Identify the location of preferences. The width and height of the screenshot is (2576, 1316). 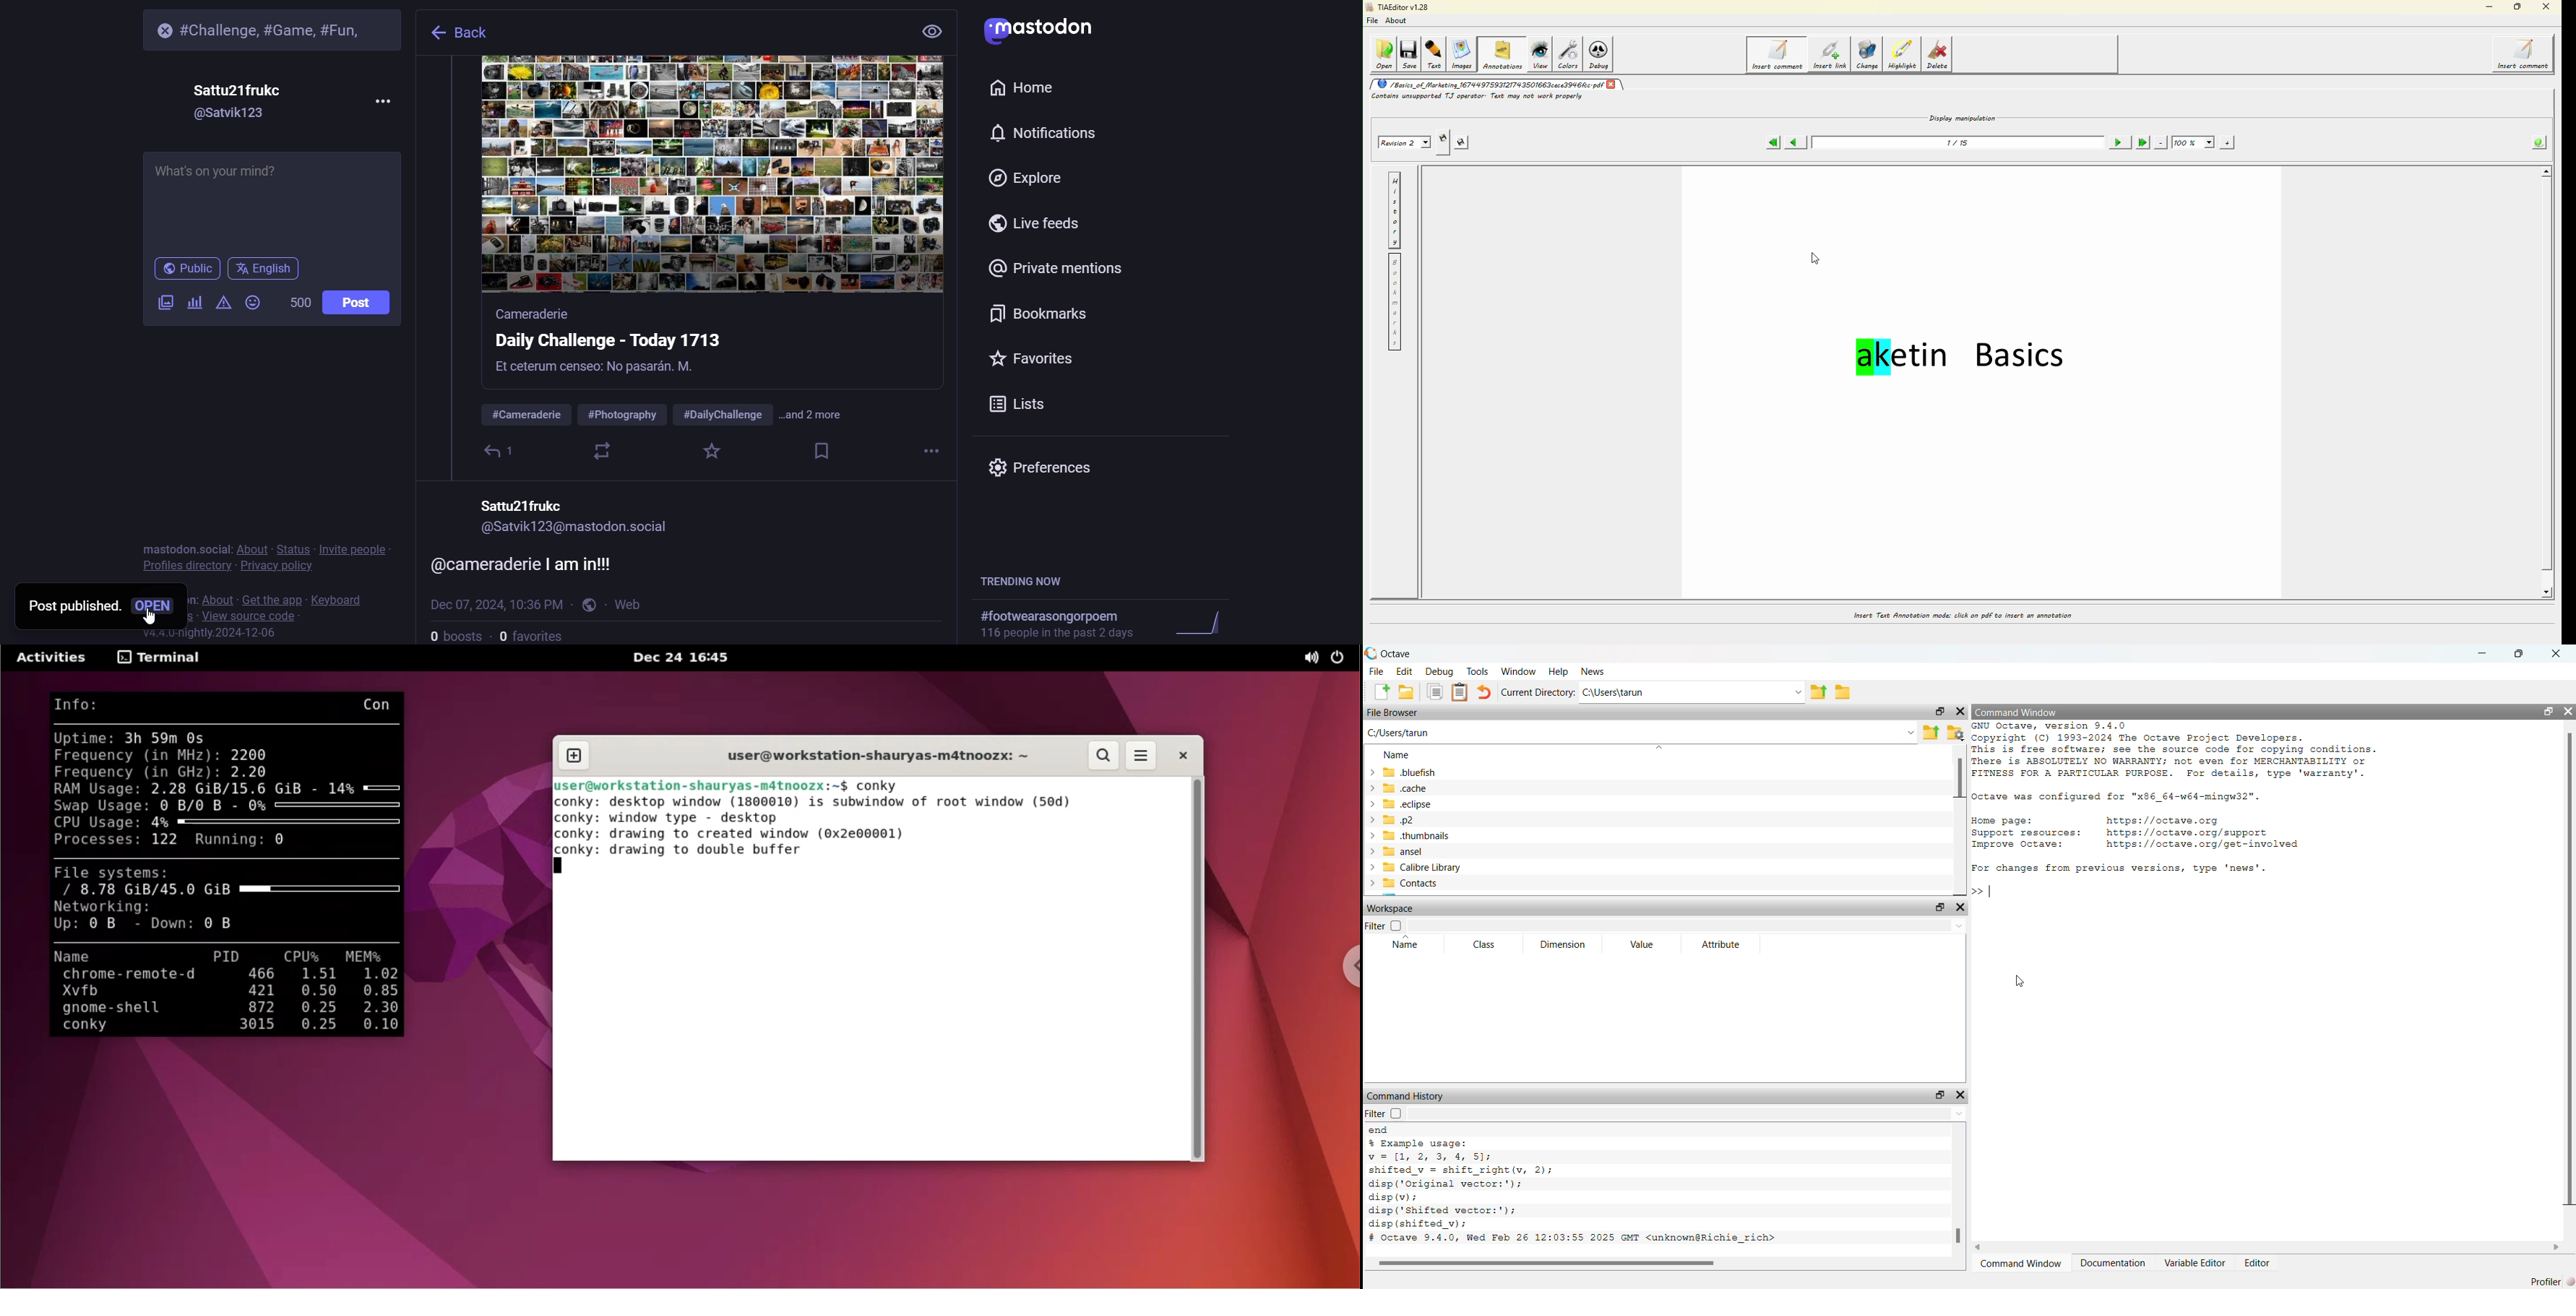
(1048, 466).